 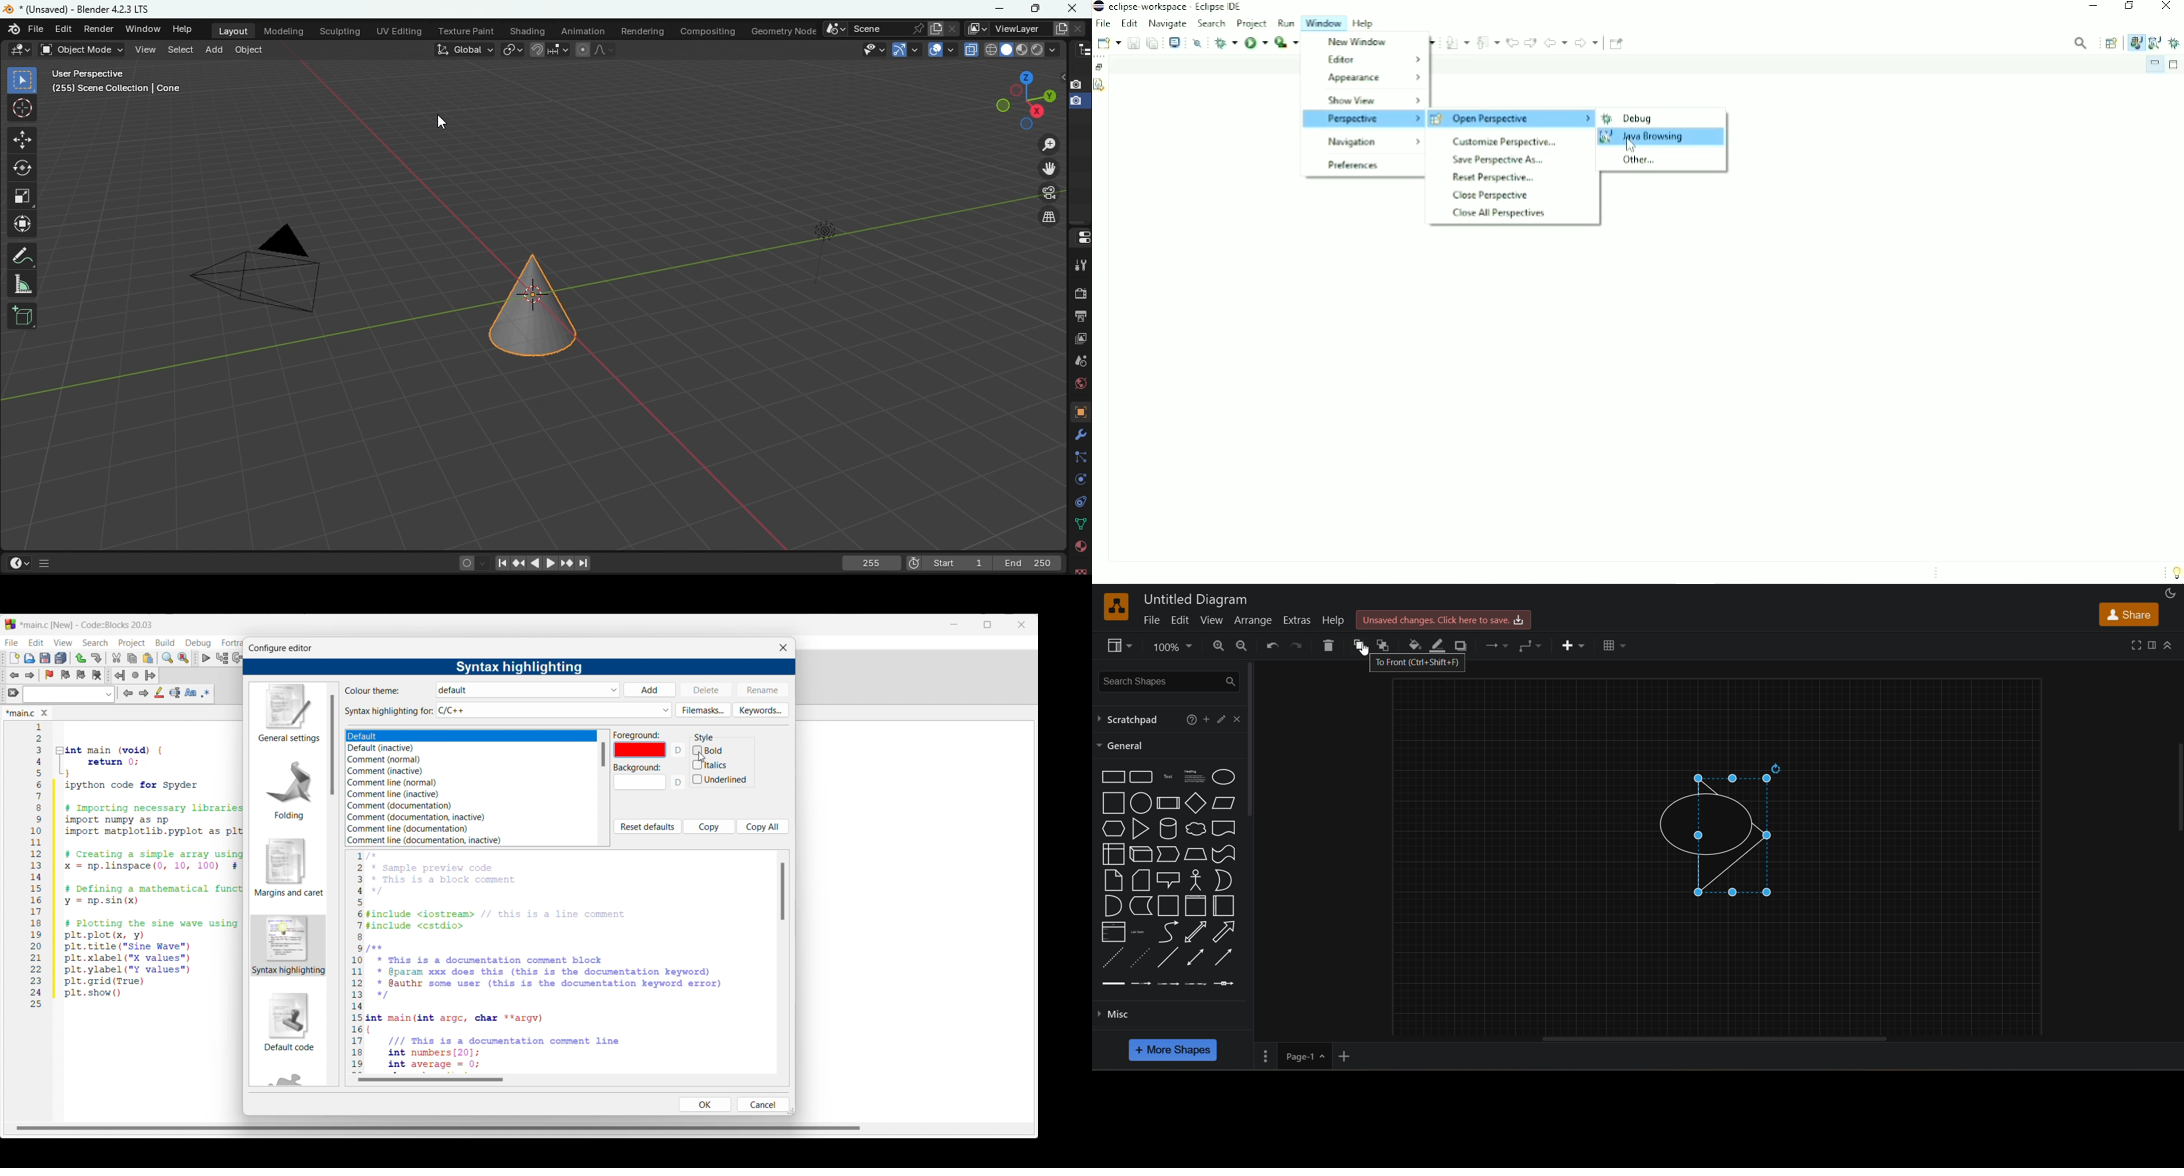 What do you see at coordinates (1255, 620) in the screenshot?
I see `arrange` at bounding box center [1255, 620].